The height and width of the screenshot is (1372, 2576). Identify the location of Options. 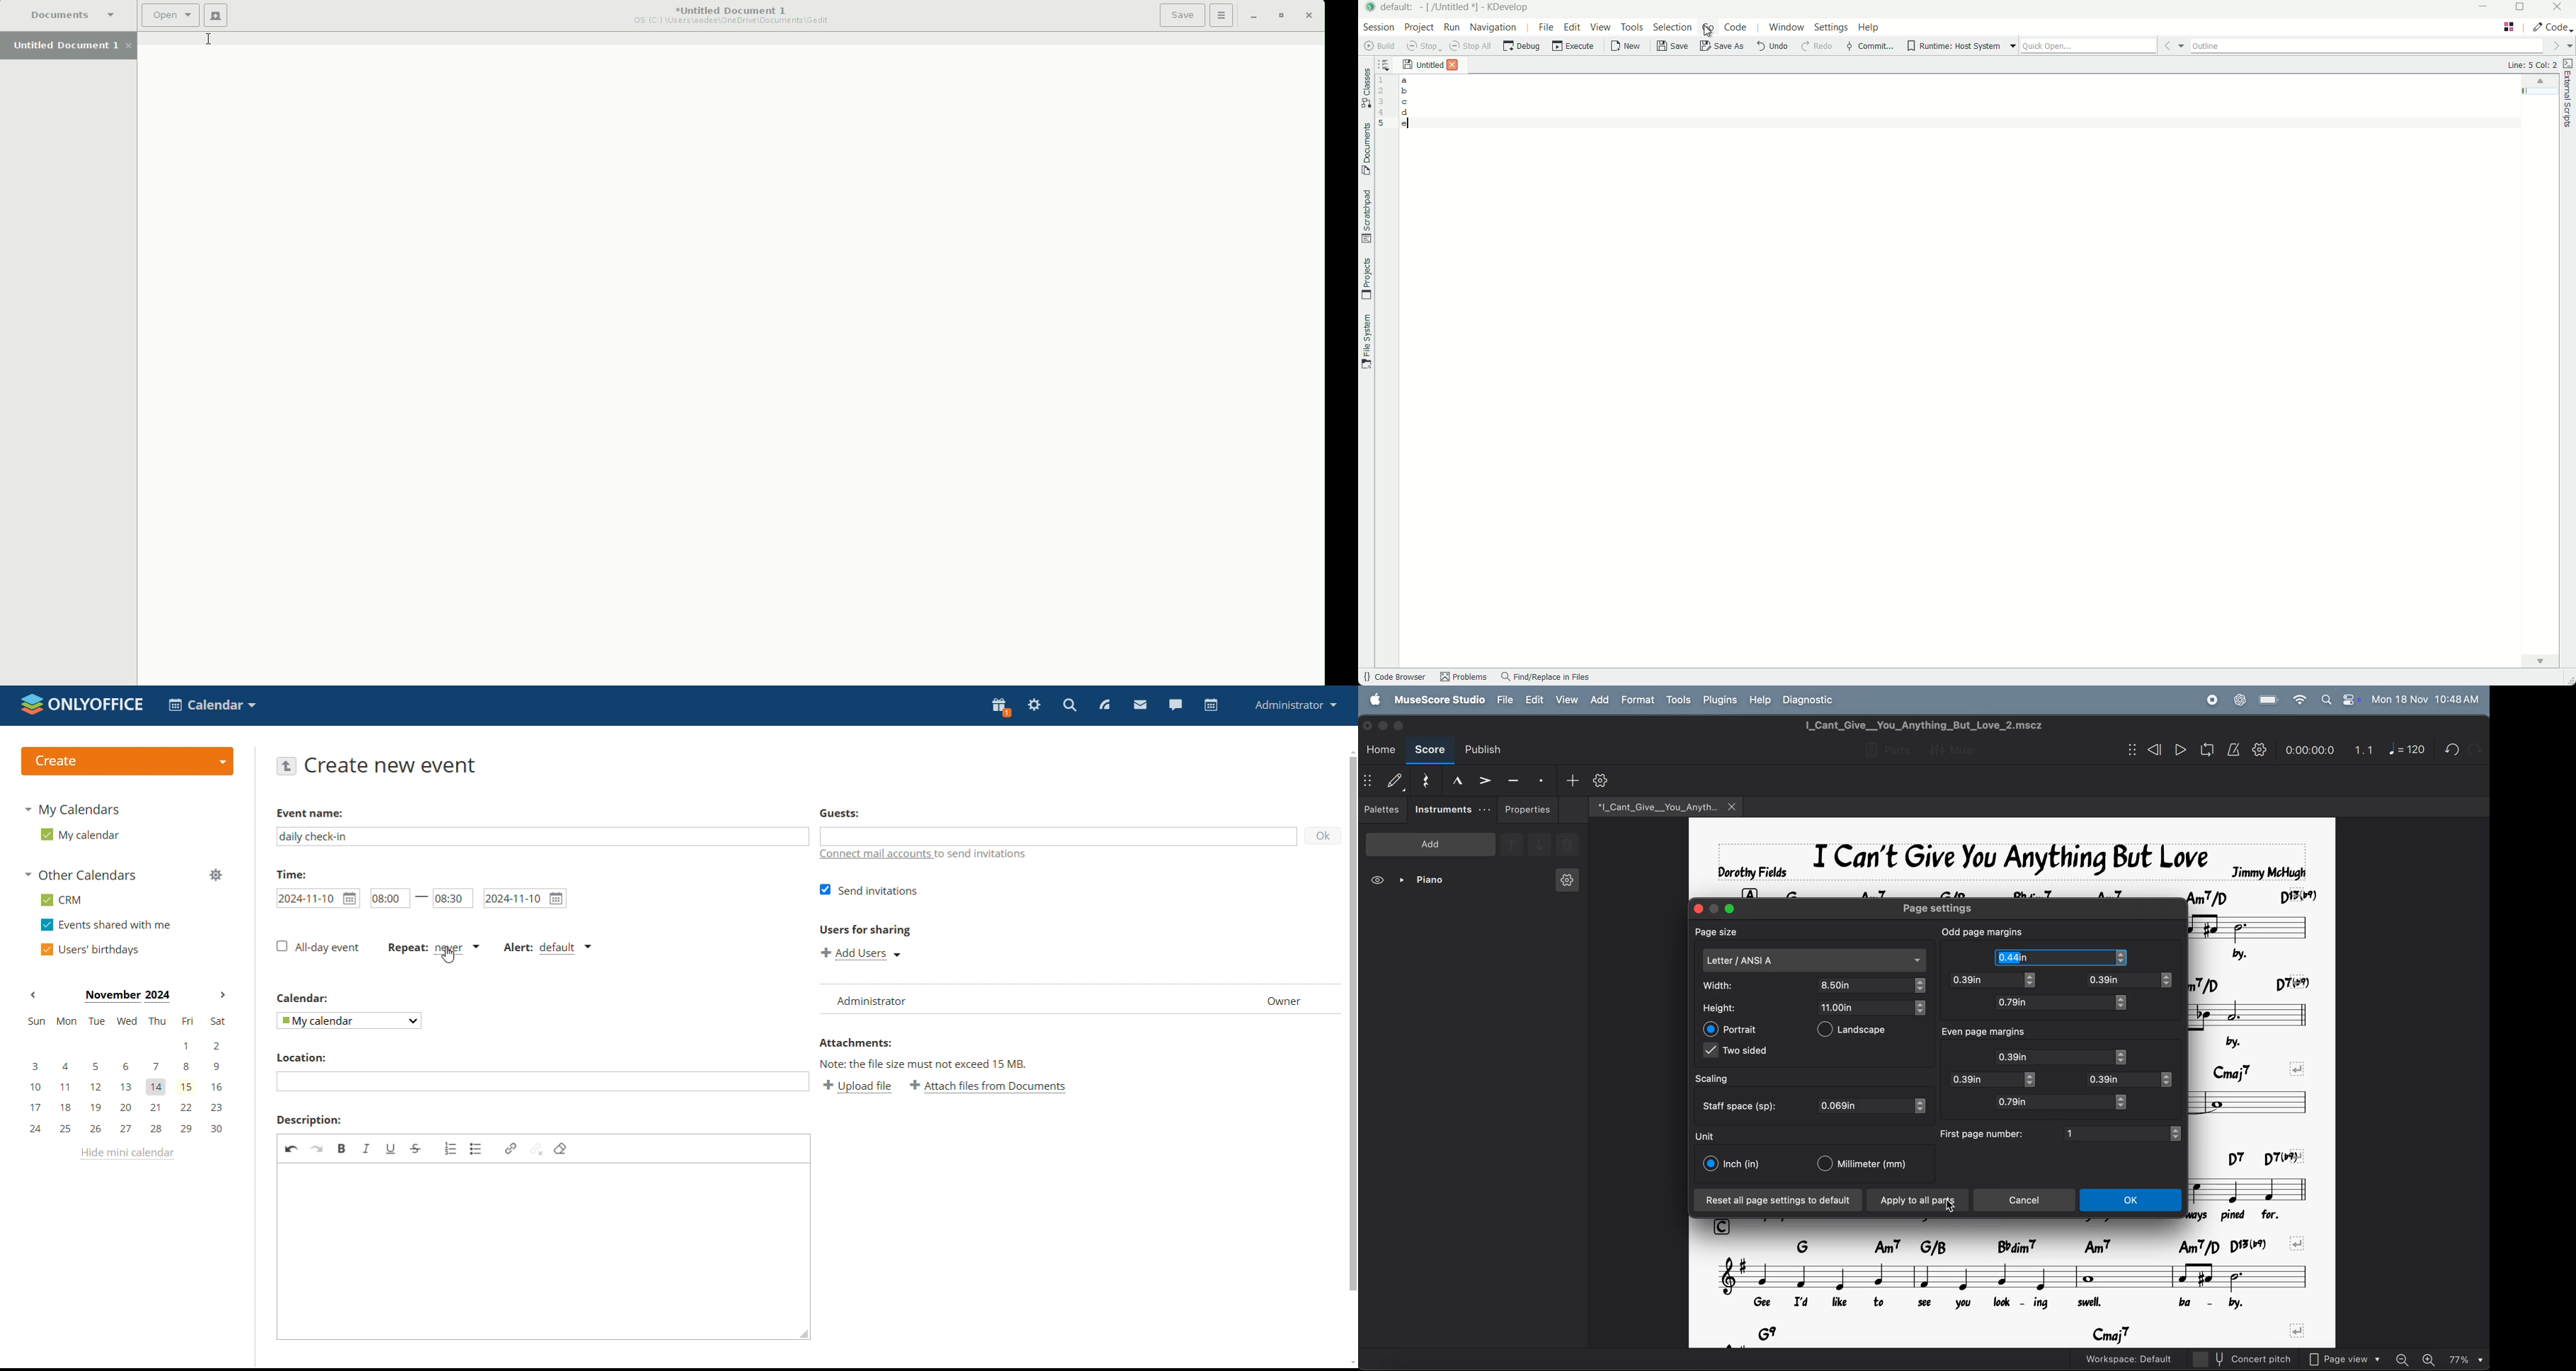
(1222, 15).